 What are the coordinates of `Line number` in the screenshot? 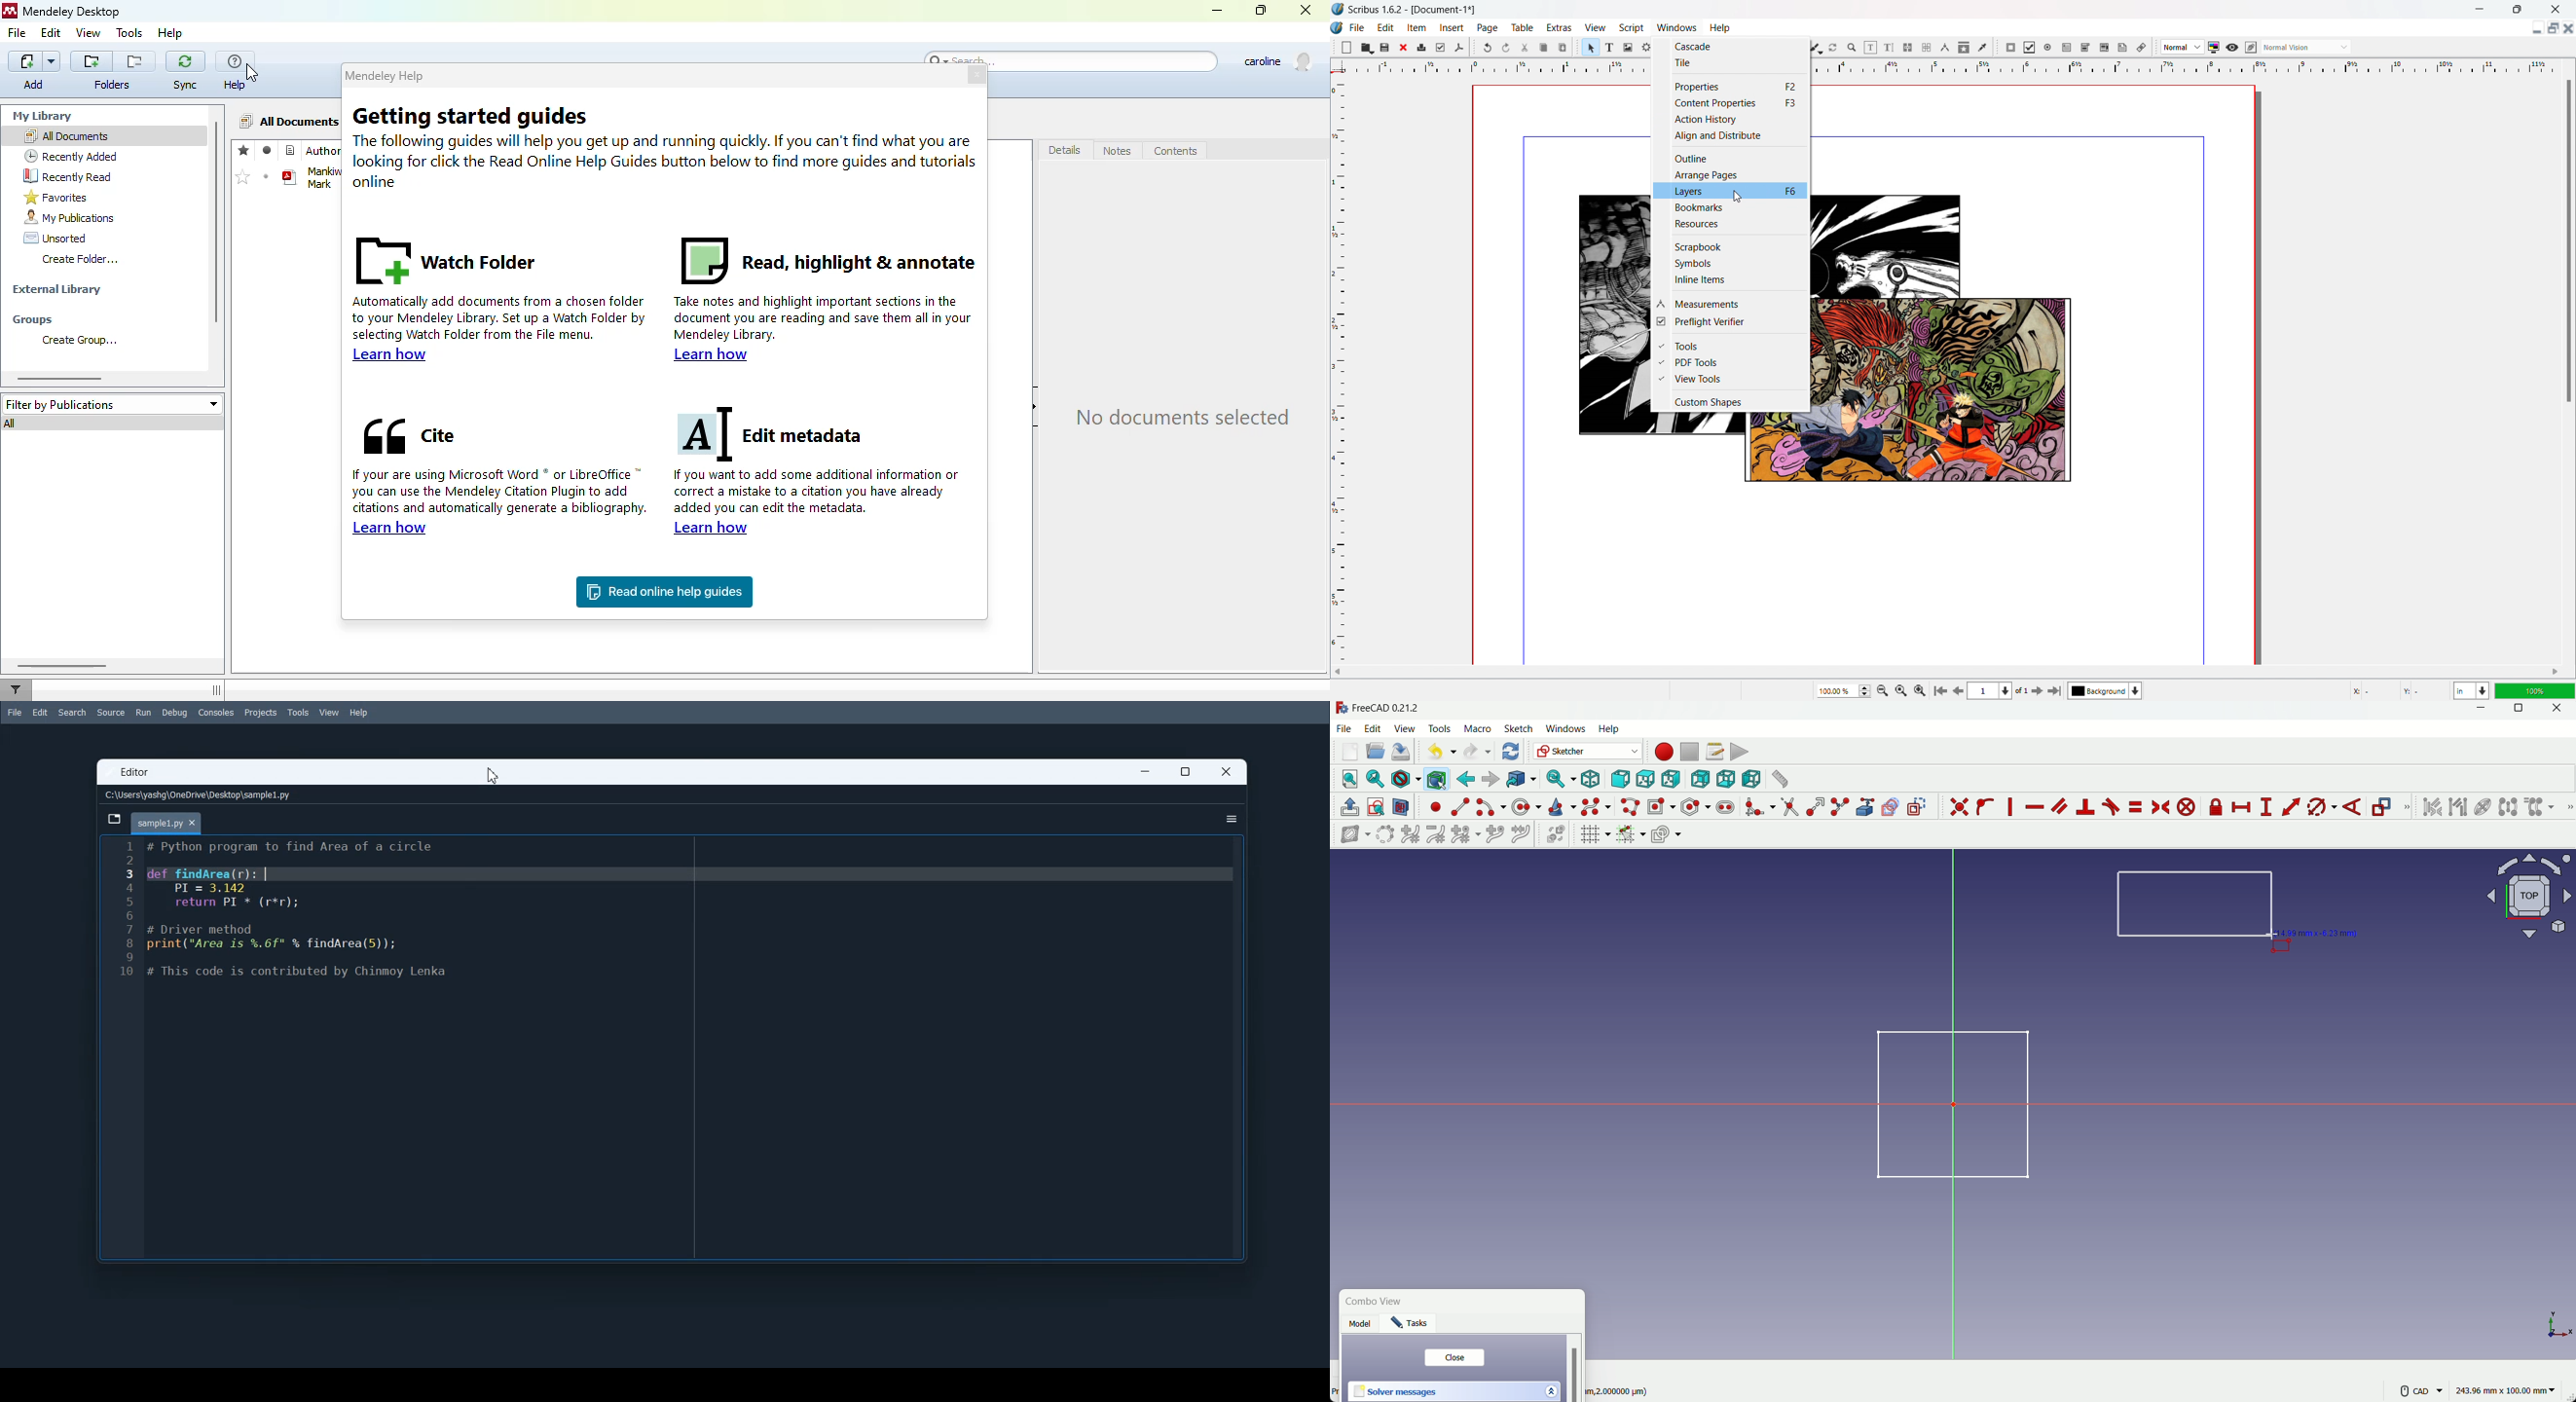 It's located at (123, 1047).